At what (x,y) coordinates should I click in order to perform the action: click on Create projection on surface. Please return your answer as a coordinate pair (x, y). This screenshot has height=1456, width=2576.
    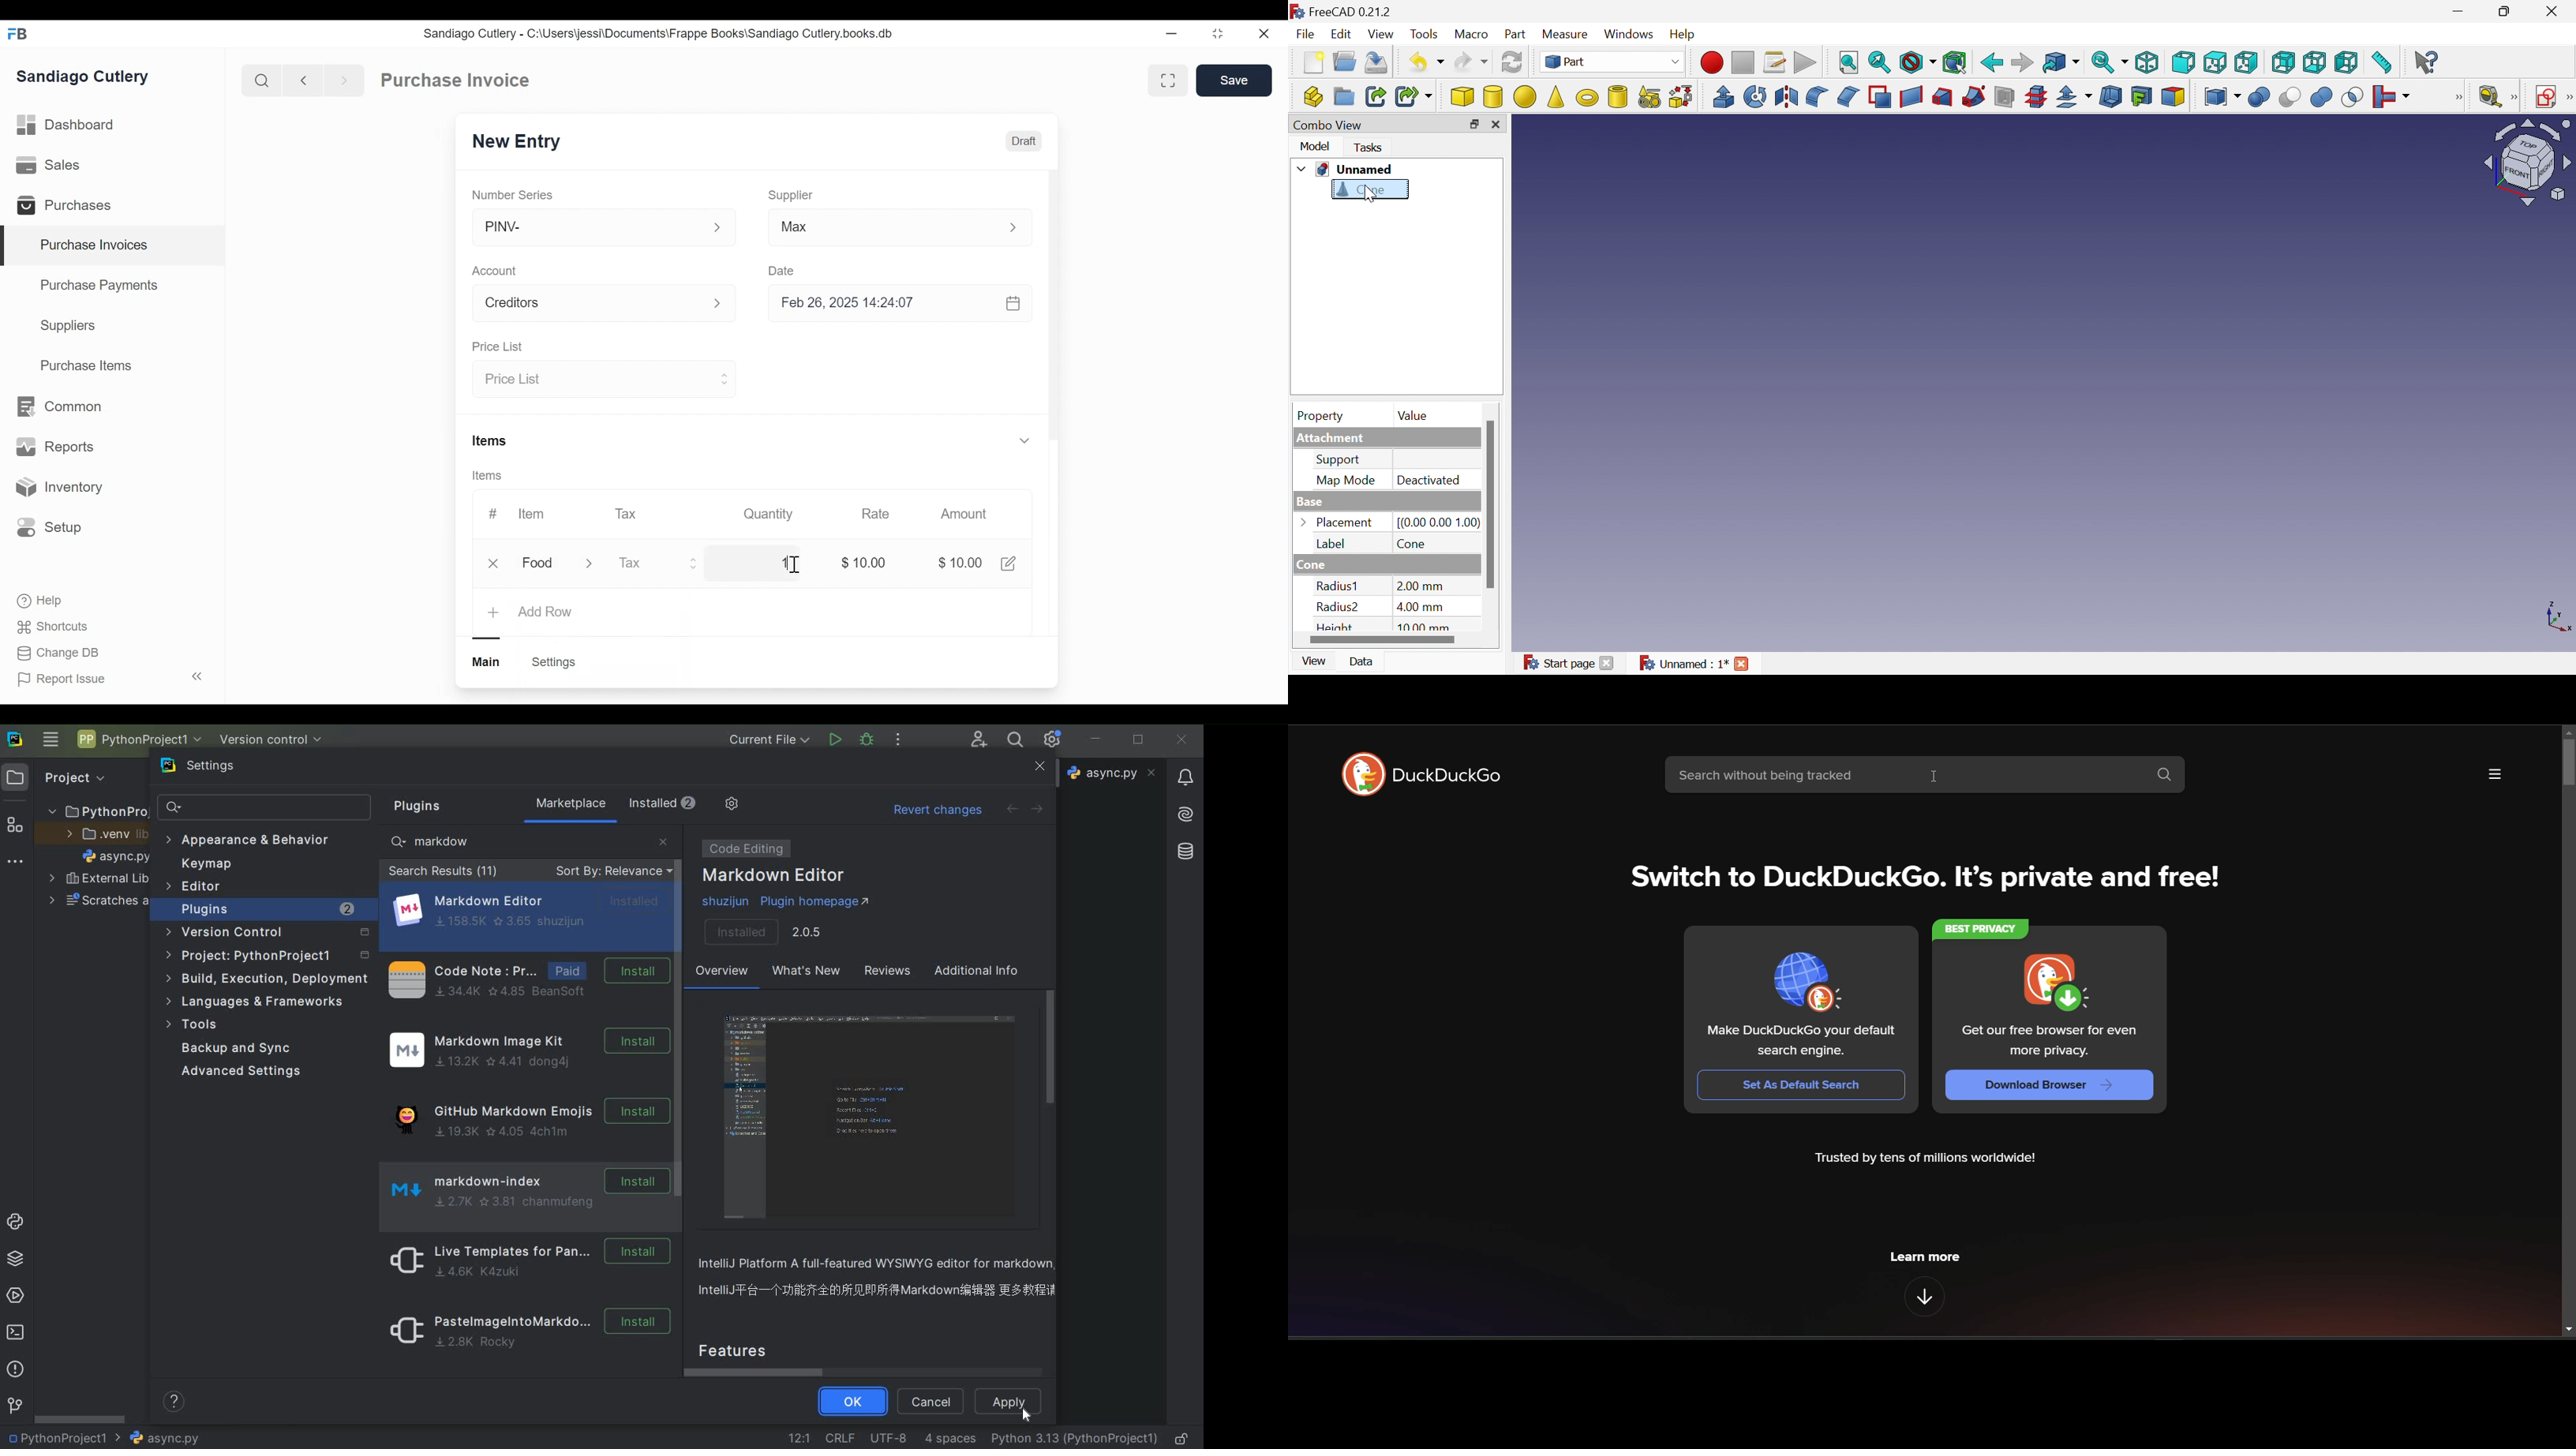
    Looking at the image, I should click on (2143, 97).